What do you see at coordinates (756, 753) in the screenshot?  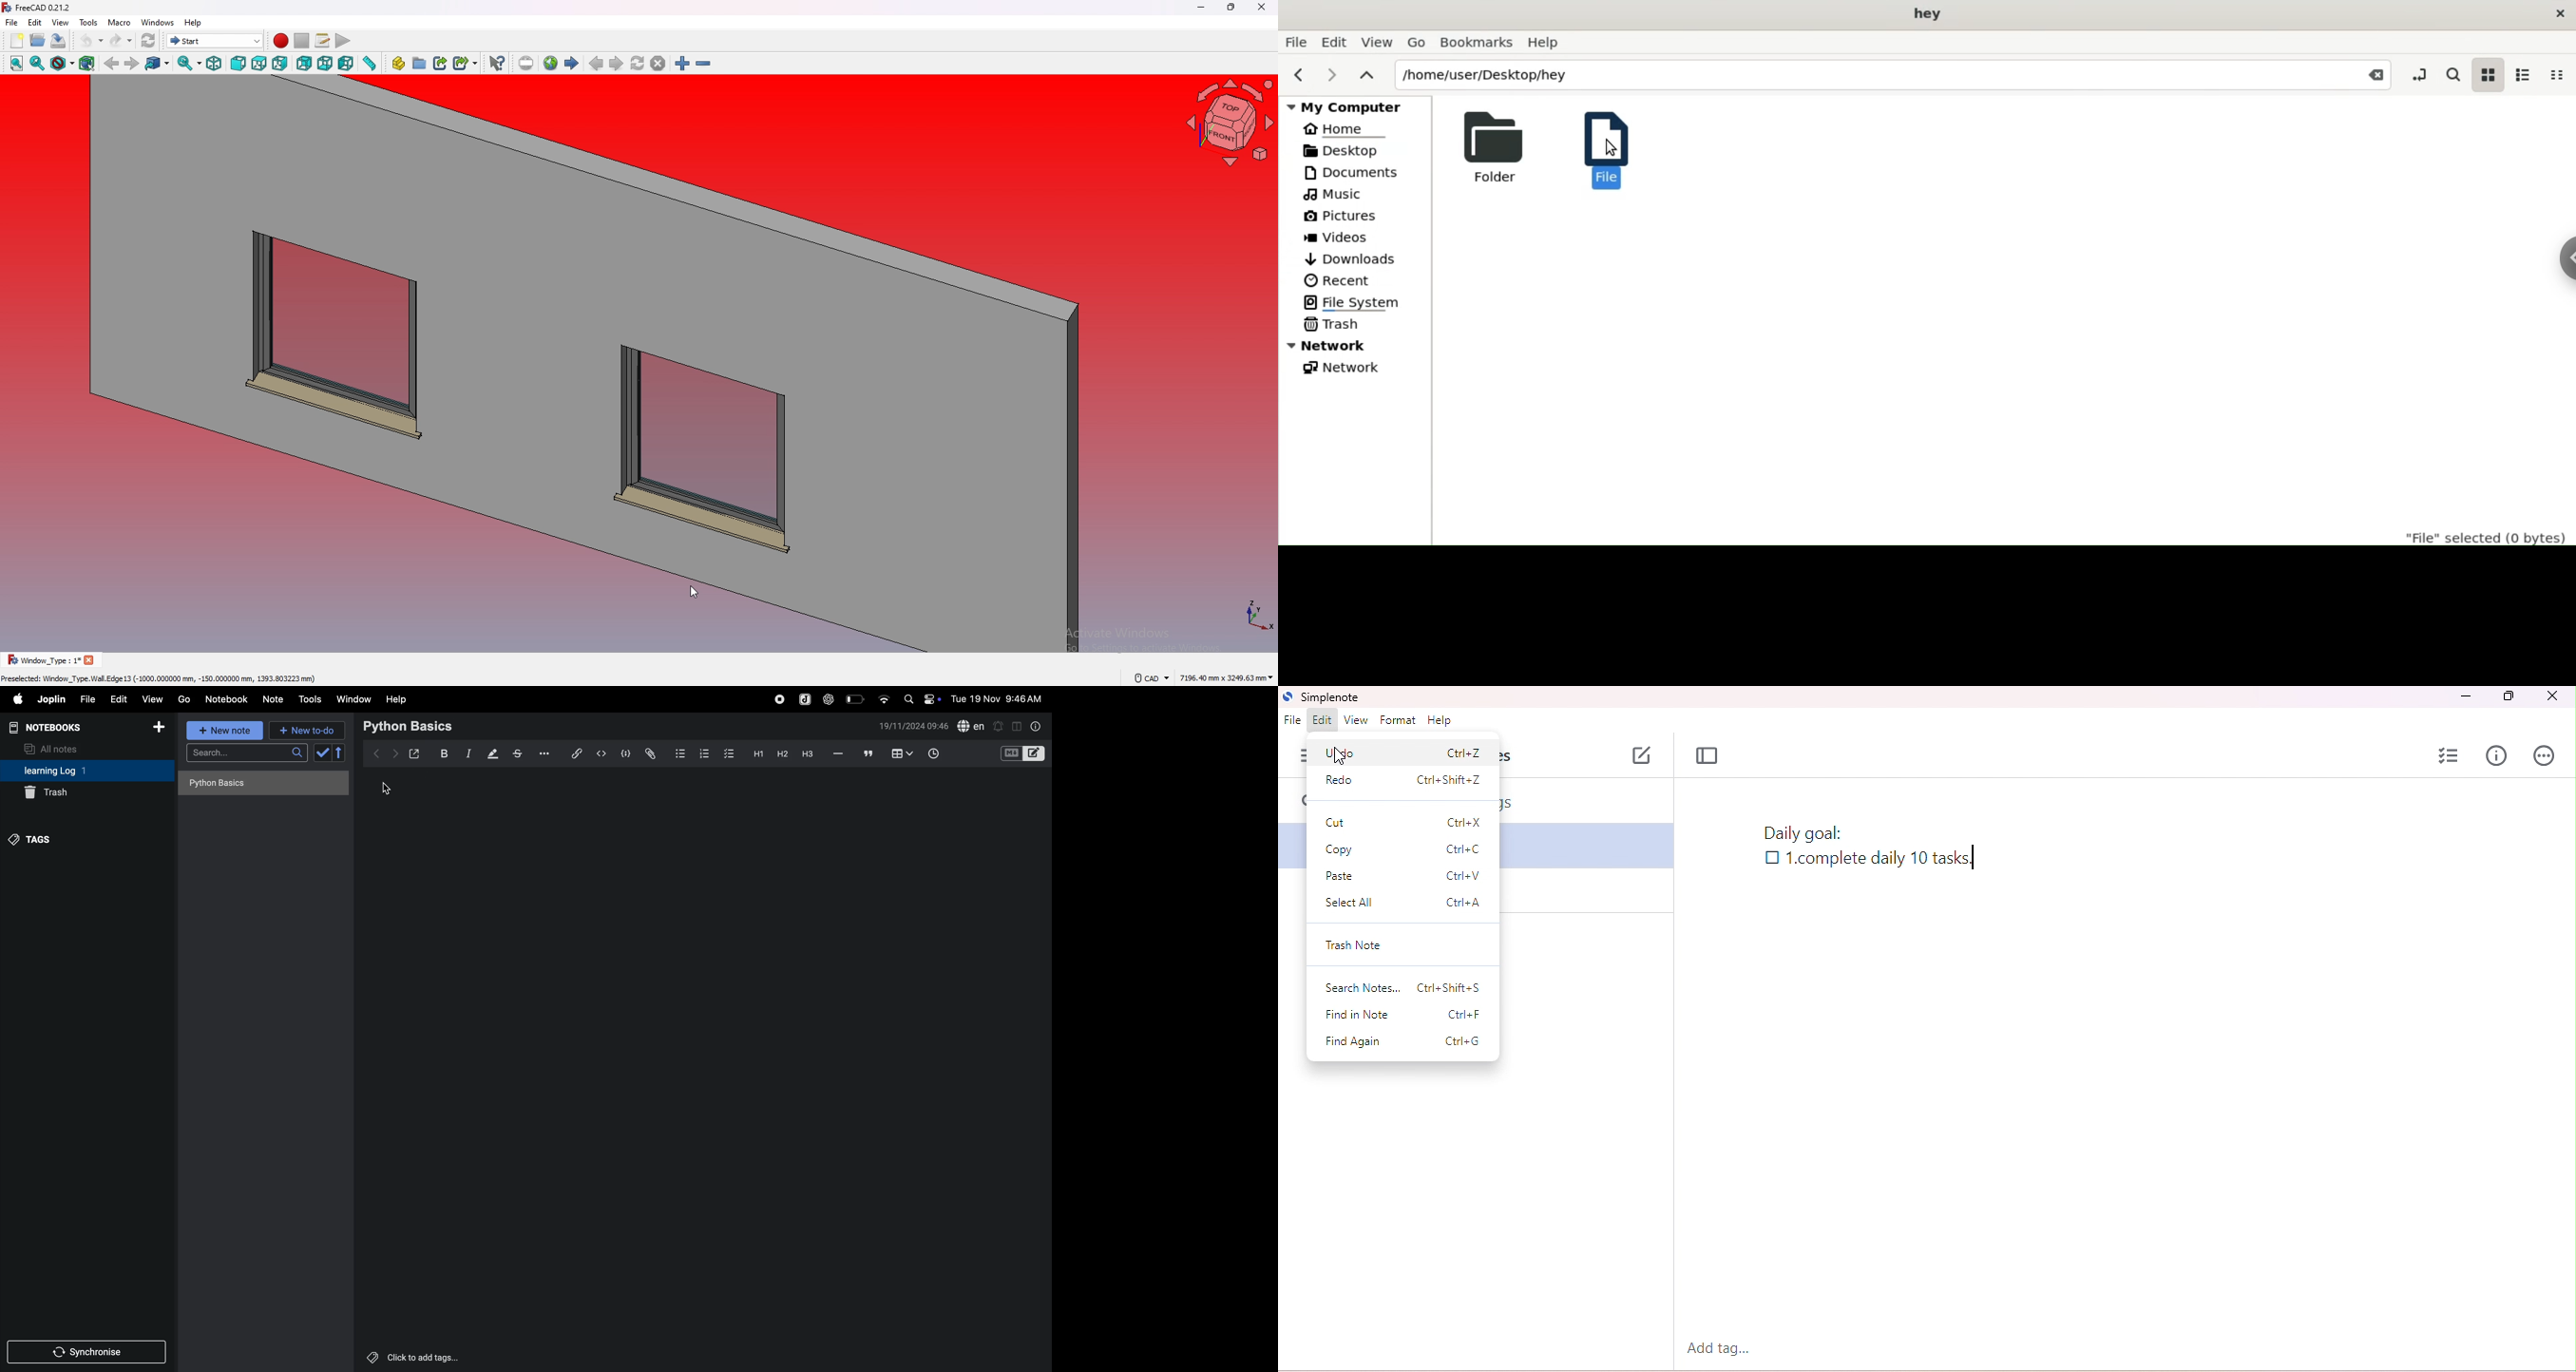 I see `h1` at bounding box center [756, 753].